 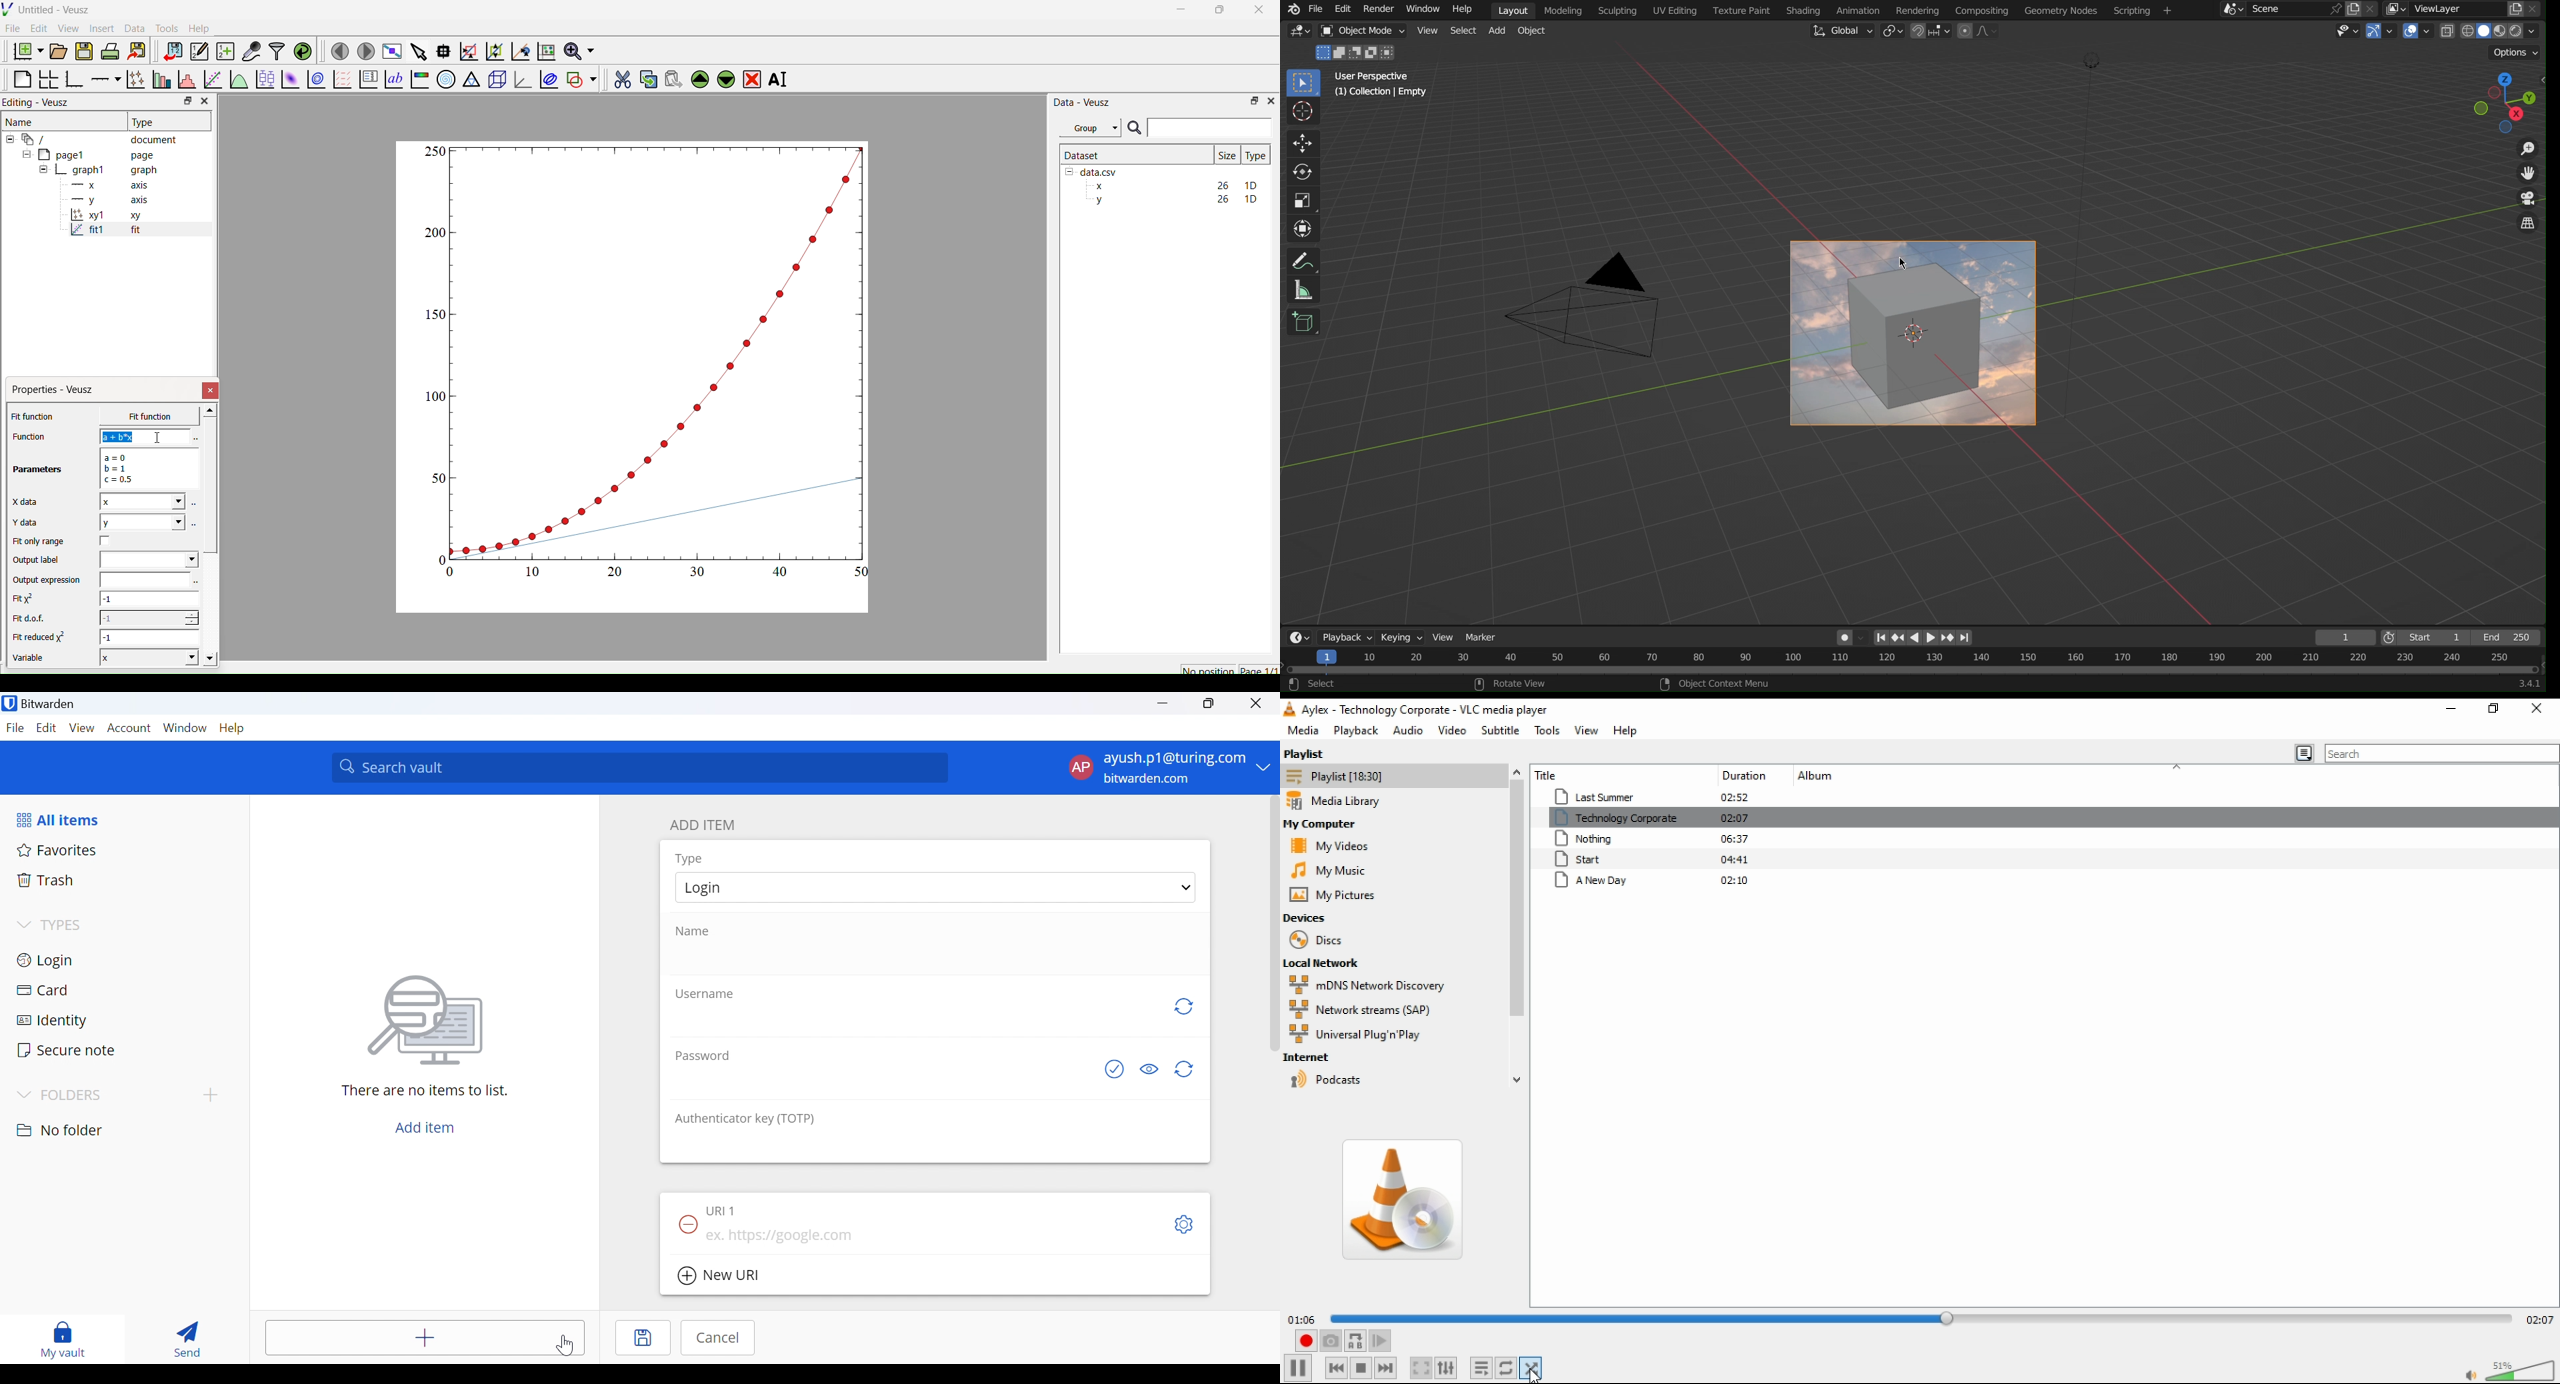 What do you see at coordinates (1357, 53) in the screenshot?
I see `Mode` at bounding box center [1357, 53].